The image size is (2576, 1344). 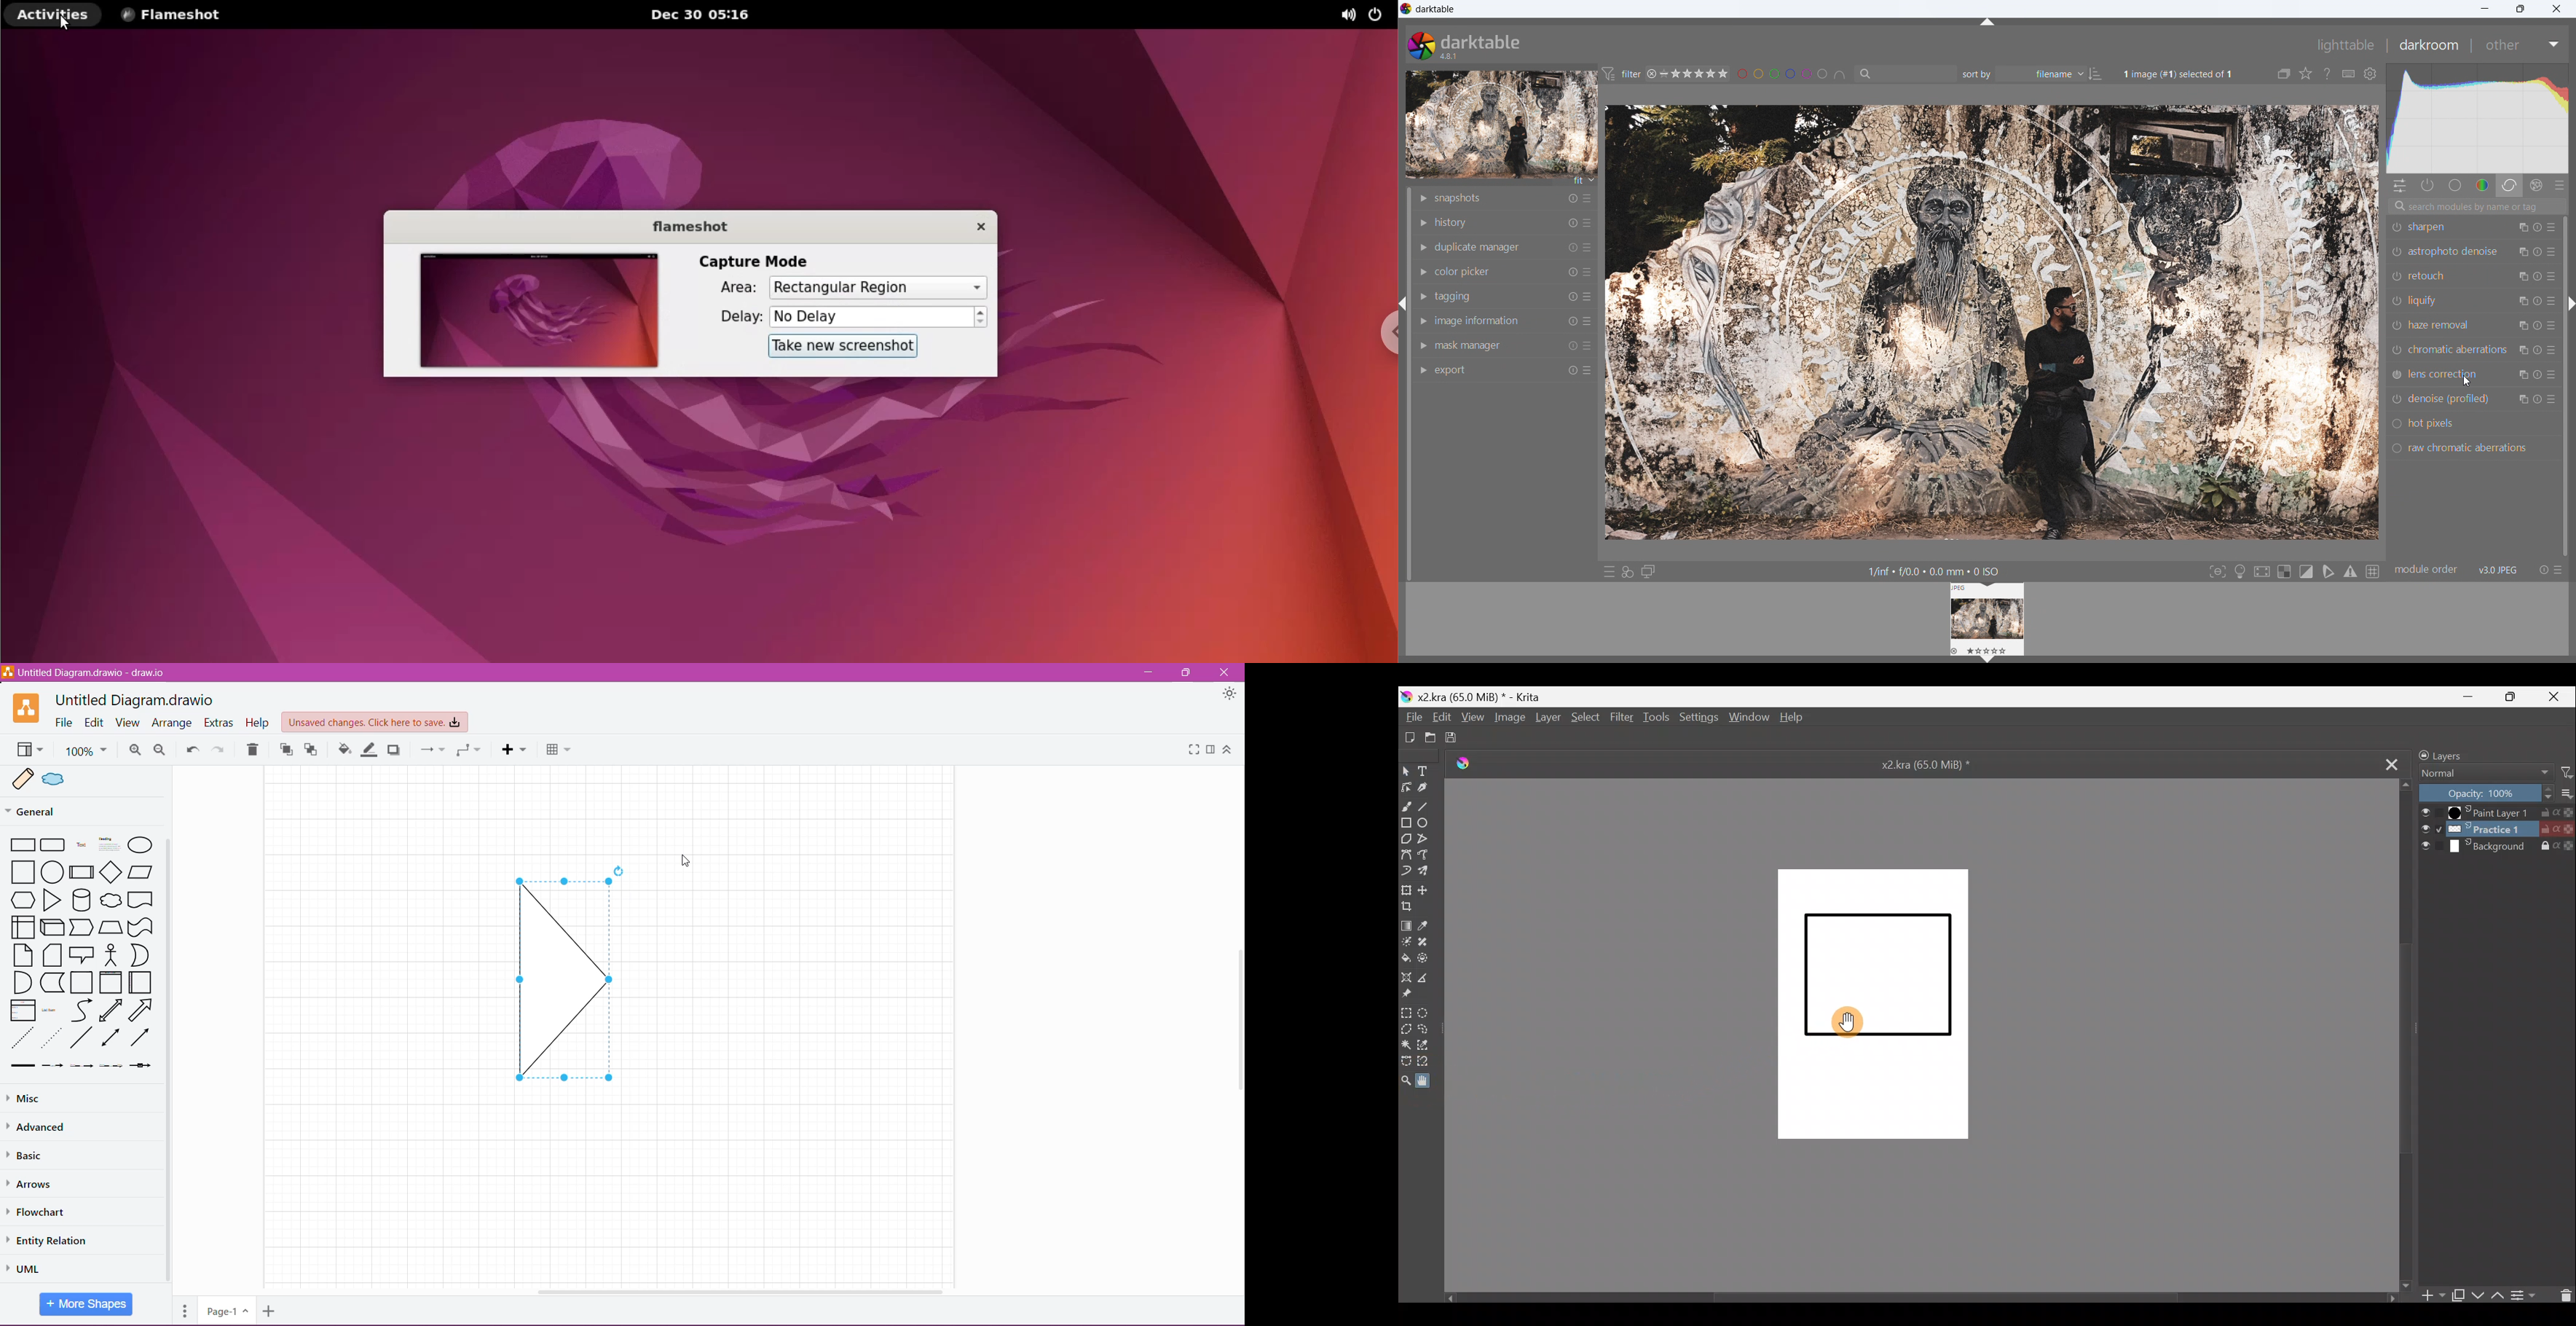 What do you see at coordinates (1425, 247) in the screenshot?
I see `show module` at bounding box center [1425, 247].